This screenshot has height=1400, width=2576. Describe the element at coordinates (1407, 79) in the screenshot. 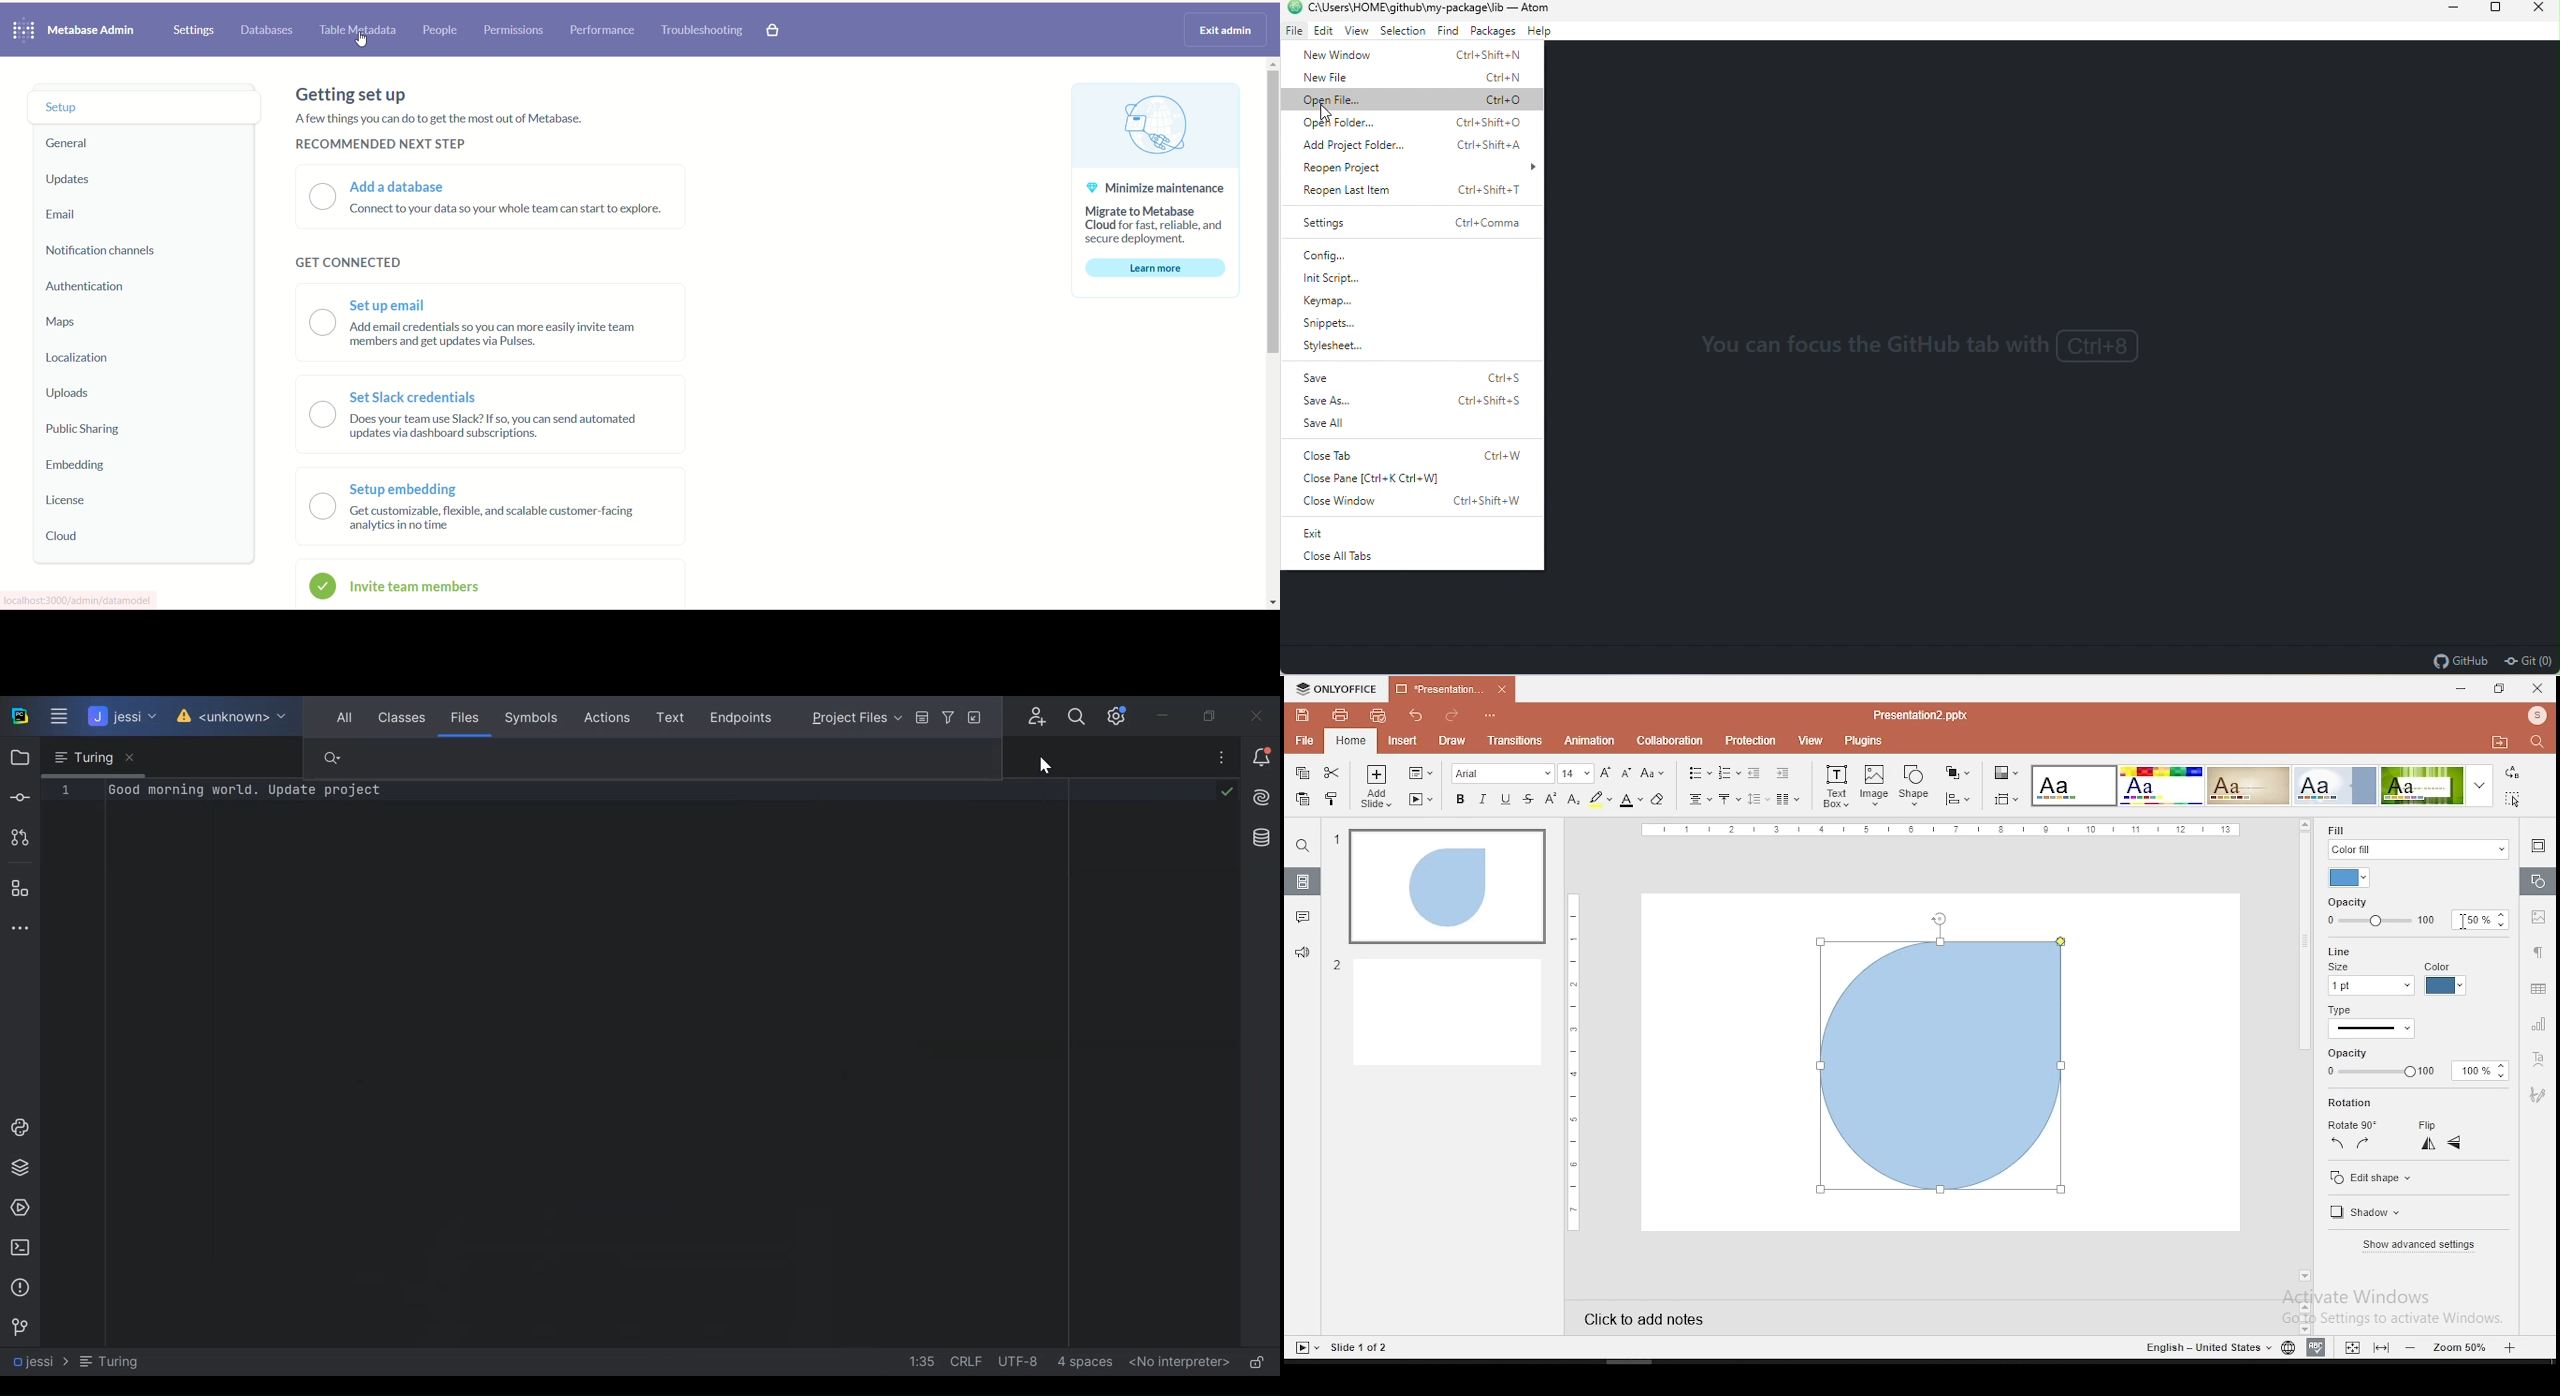

I see `new file` at that location.